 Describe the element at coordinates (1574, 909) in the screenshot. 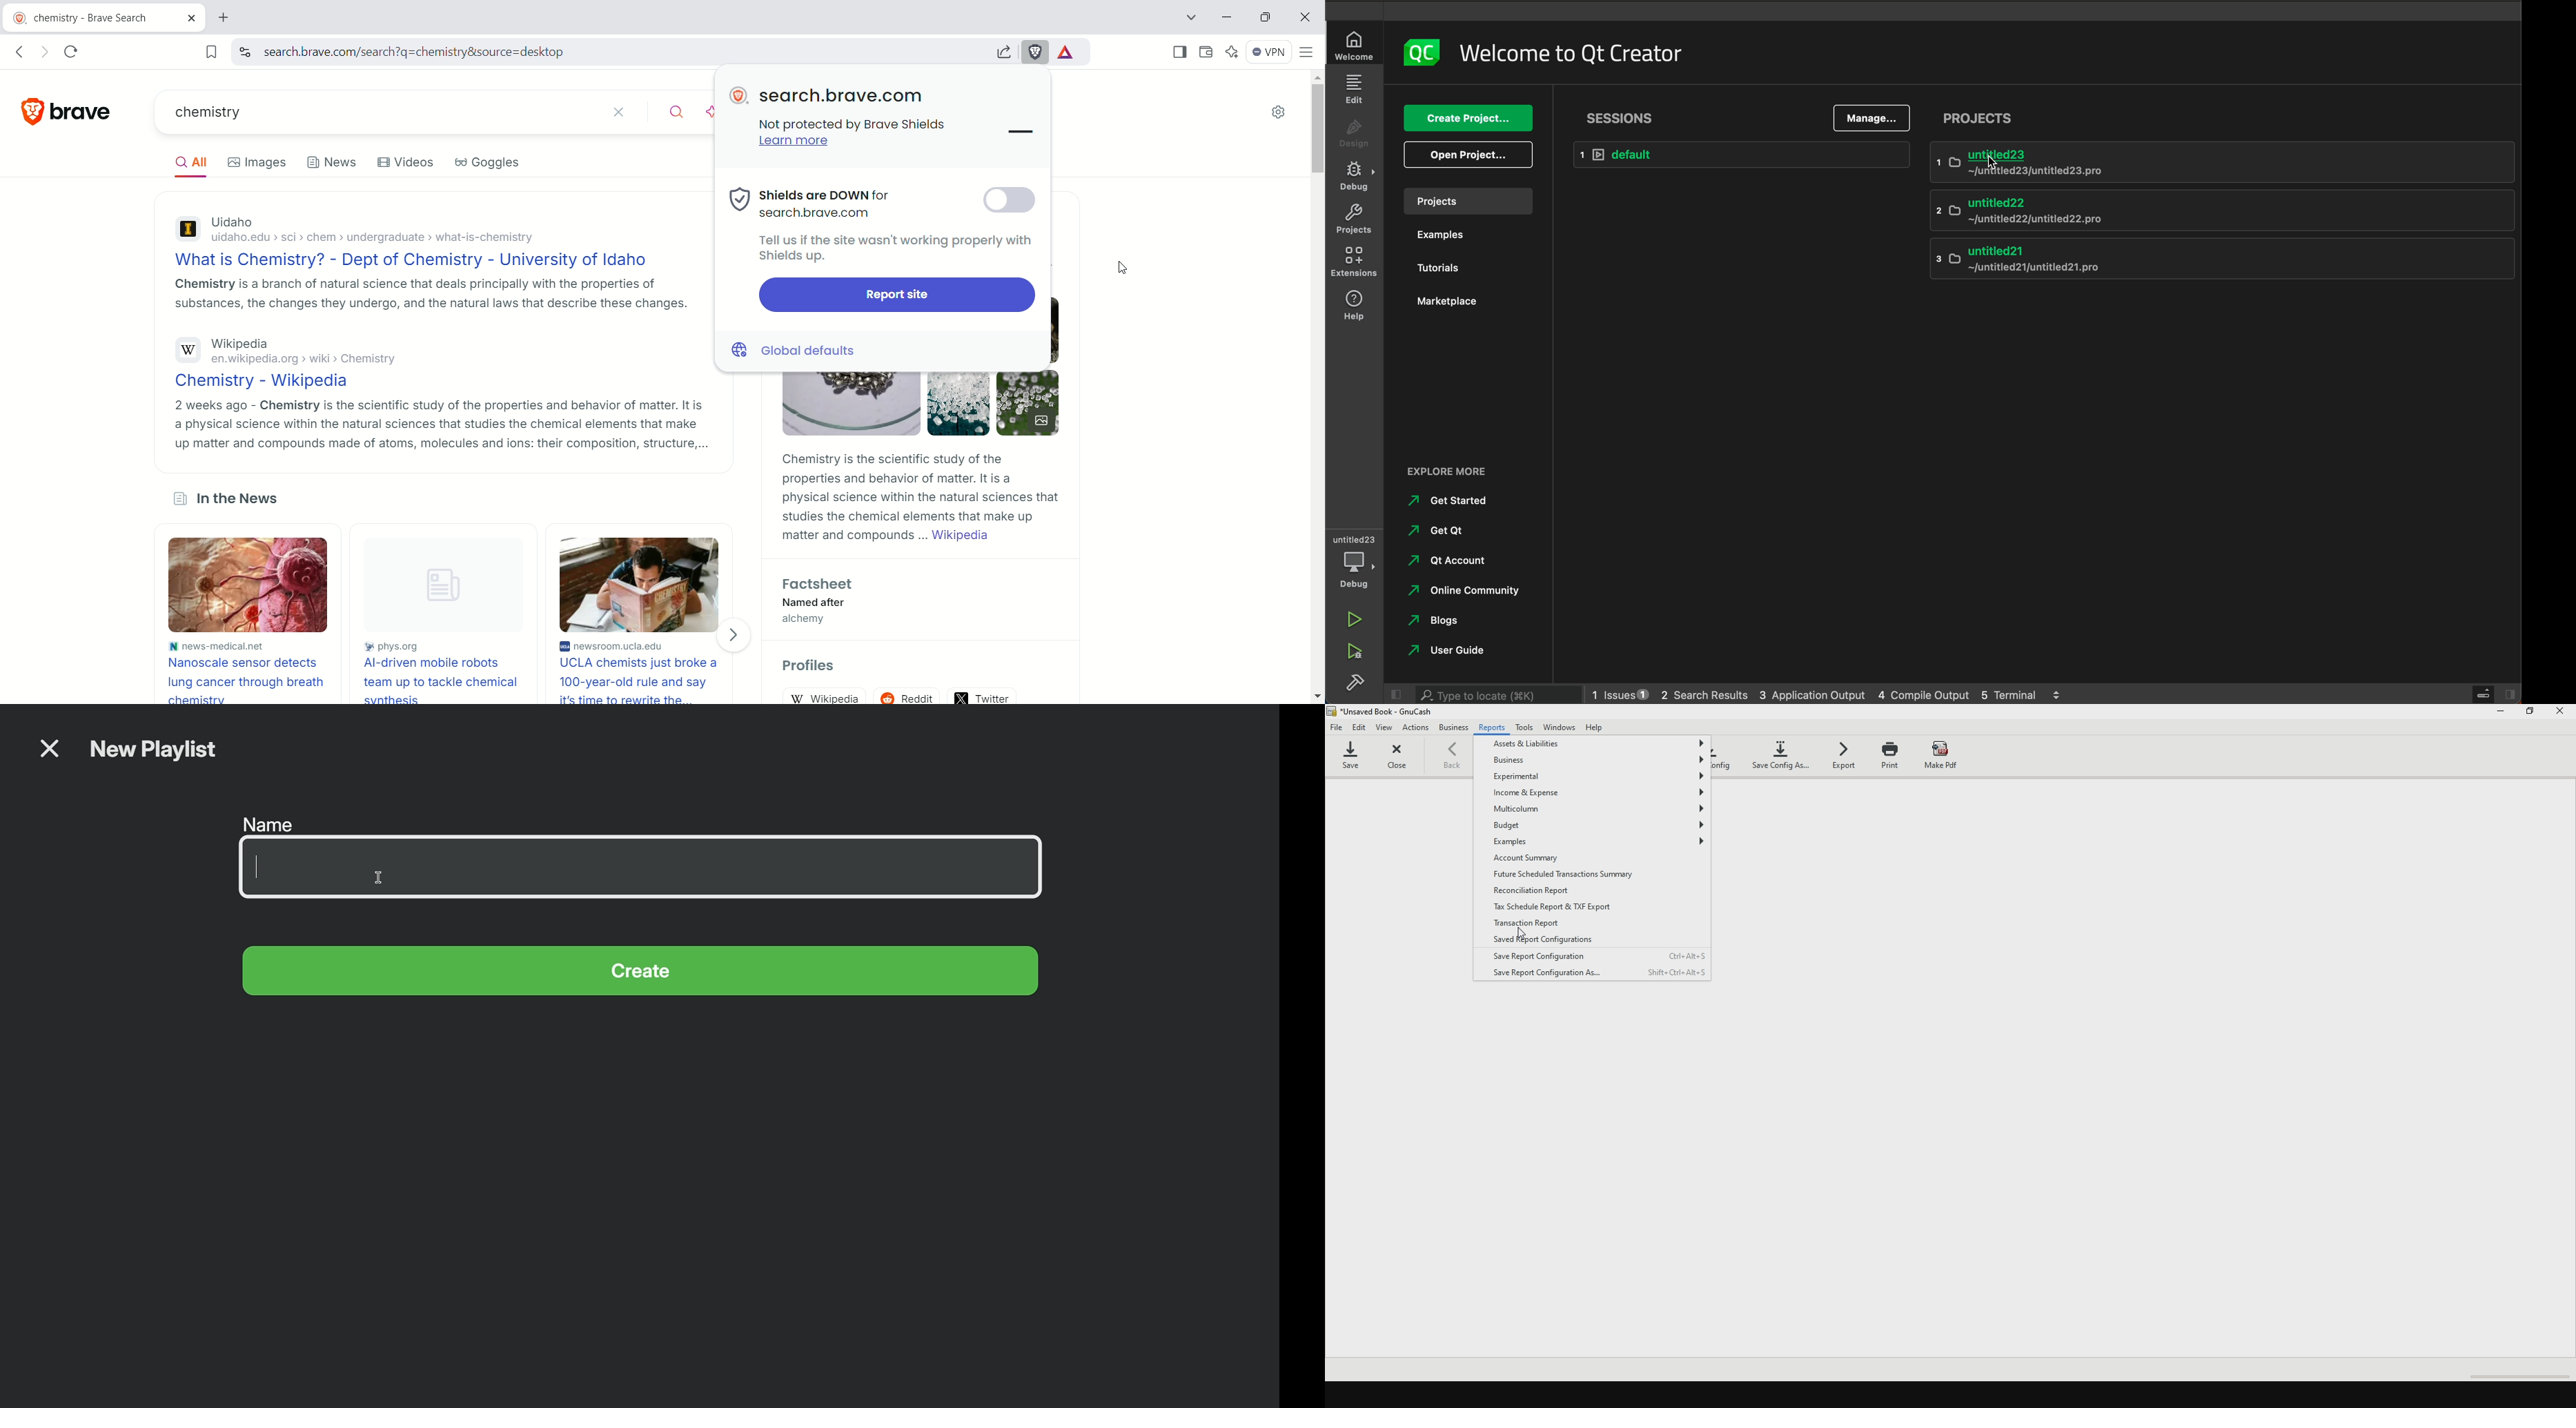

I see `tax schedule report and txf export` at that location.